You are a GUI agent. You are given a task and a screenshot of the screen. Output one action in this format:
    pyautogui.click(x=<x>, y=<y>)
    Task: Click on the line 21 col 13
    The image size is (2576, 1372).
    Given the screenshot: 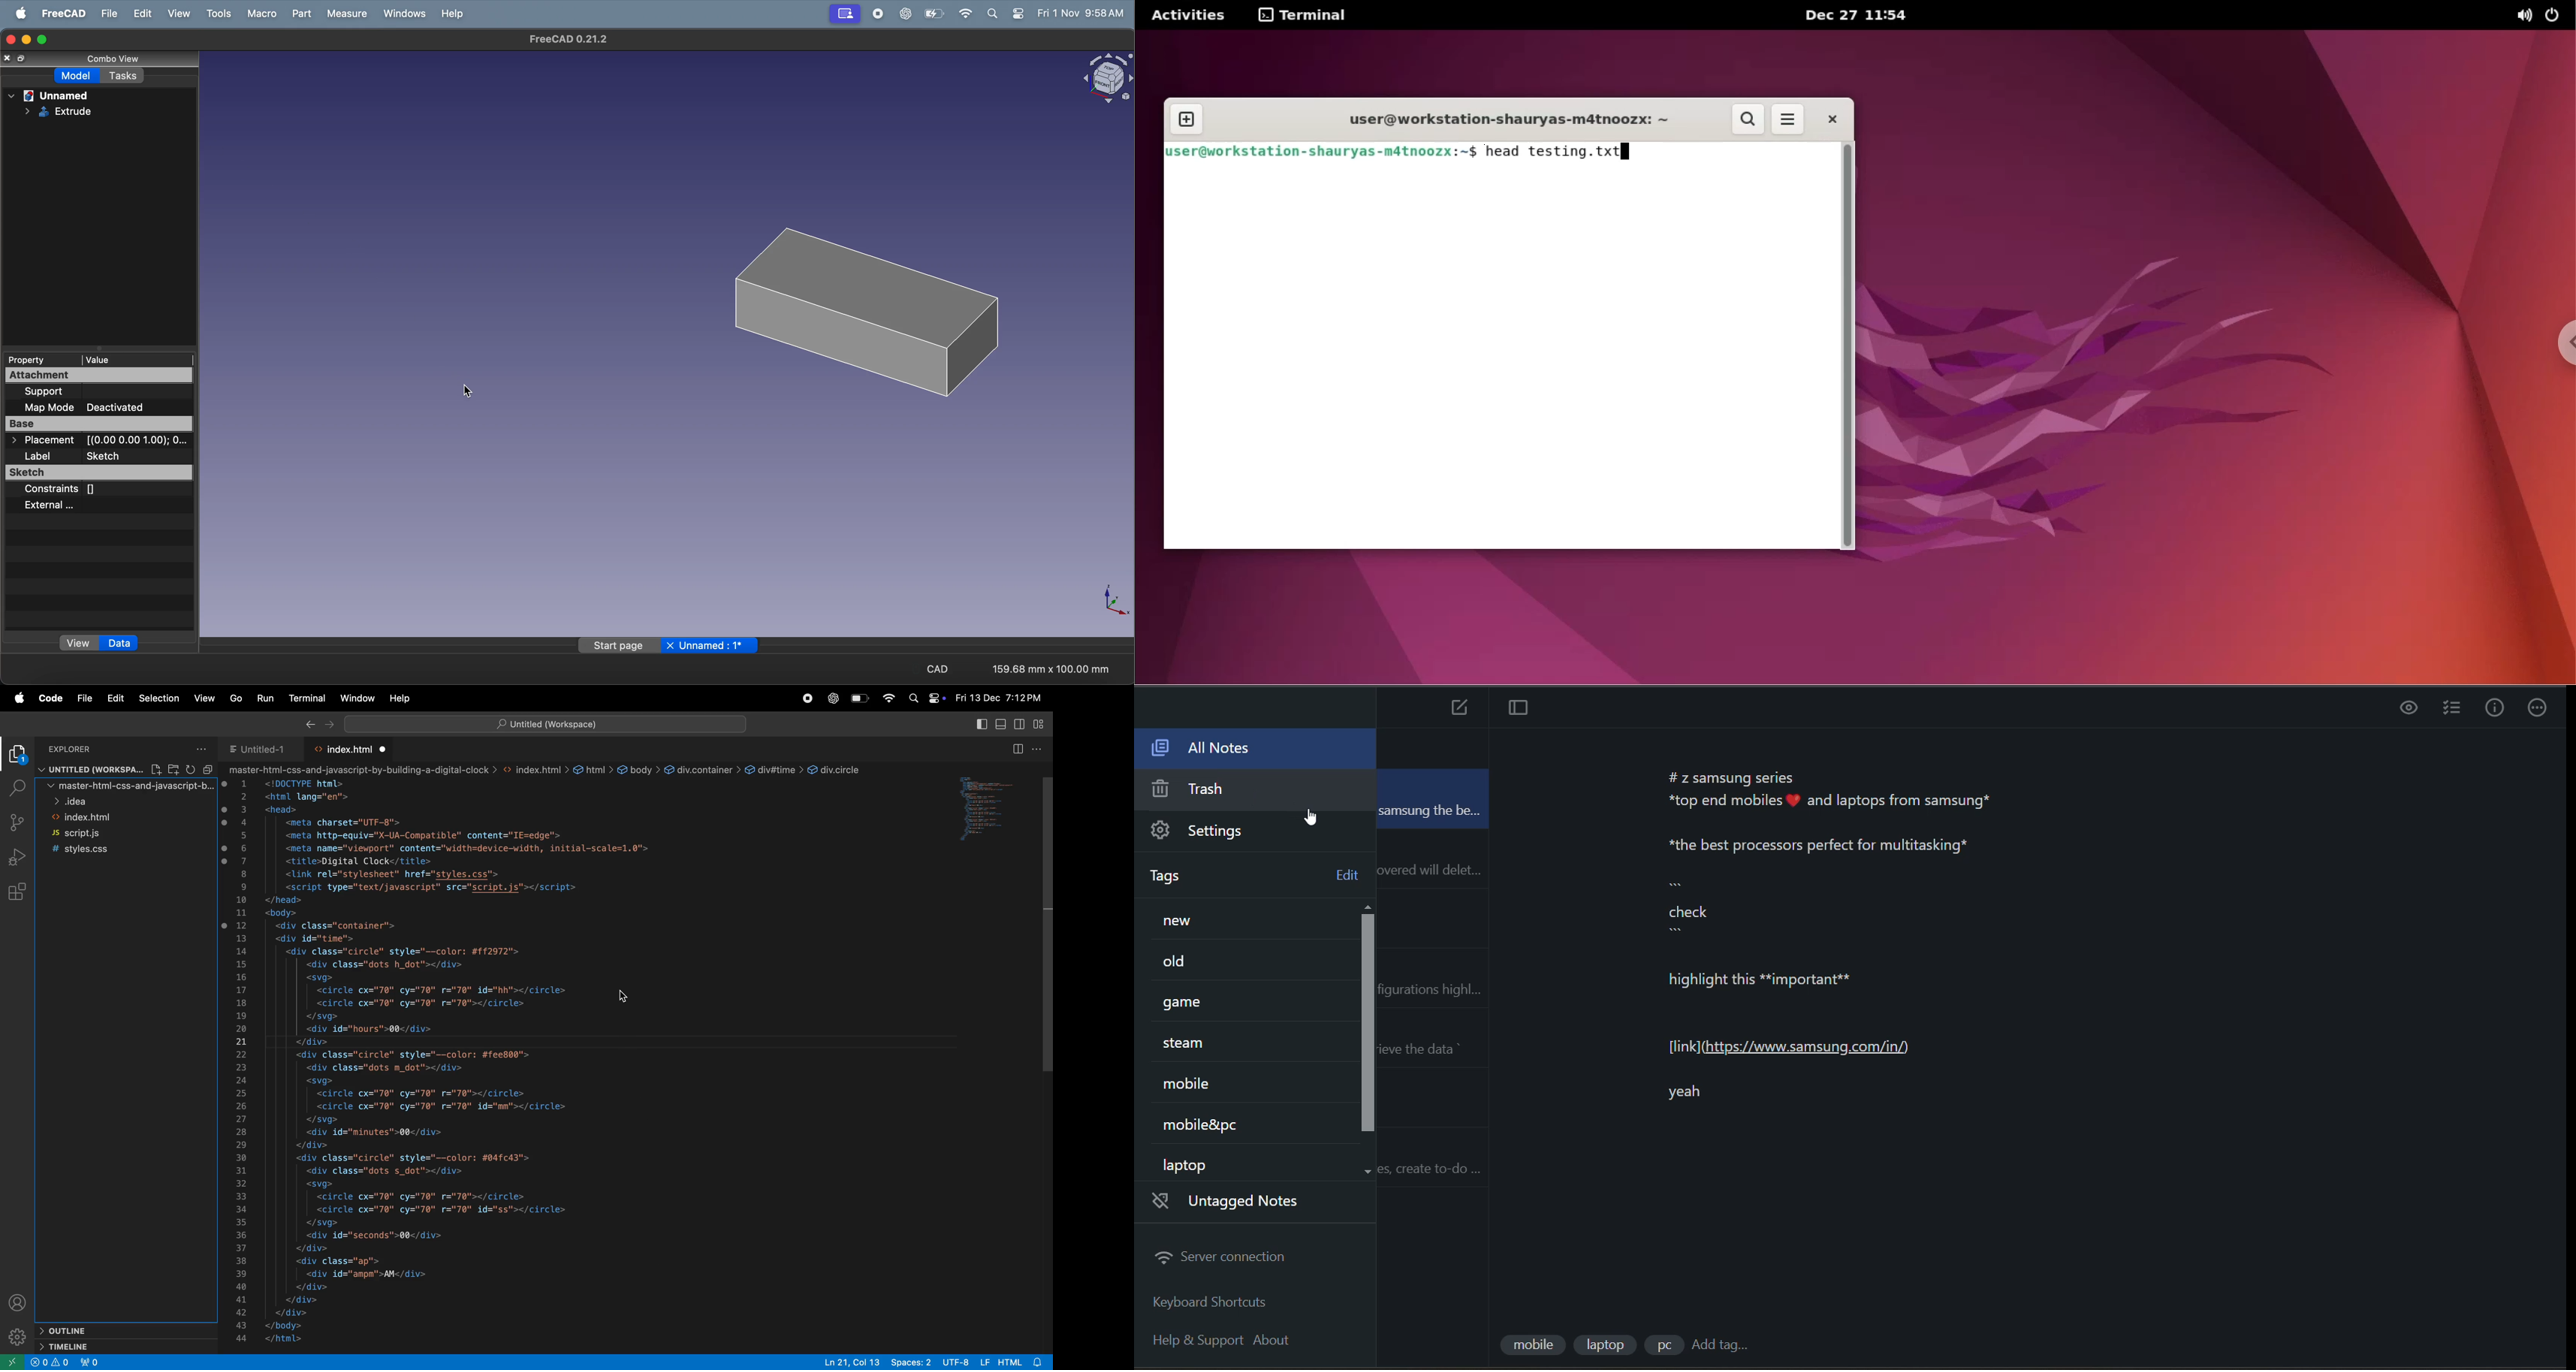 What is the action you would take?
    pyautogui.click(x=853, y=1361)
    